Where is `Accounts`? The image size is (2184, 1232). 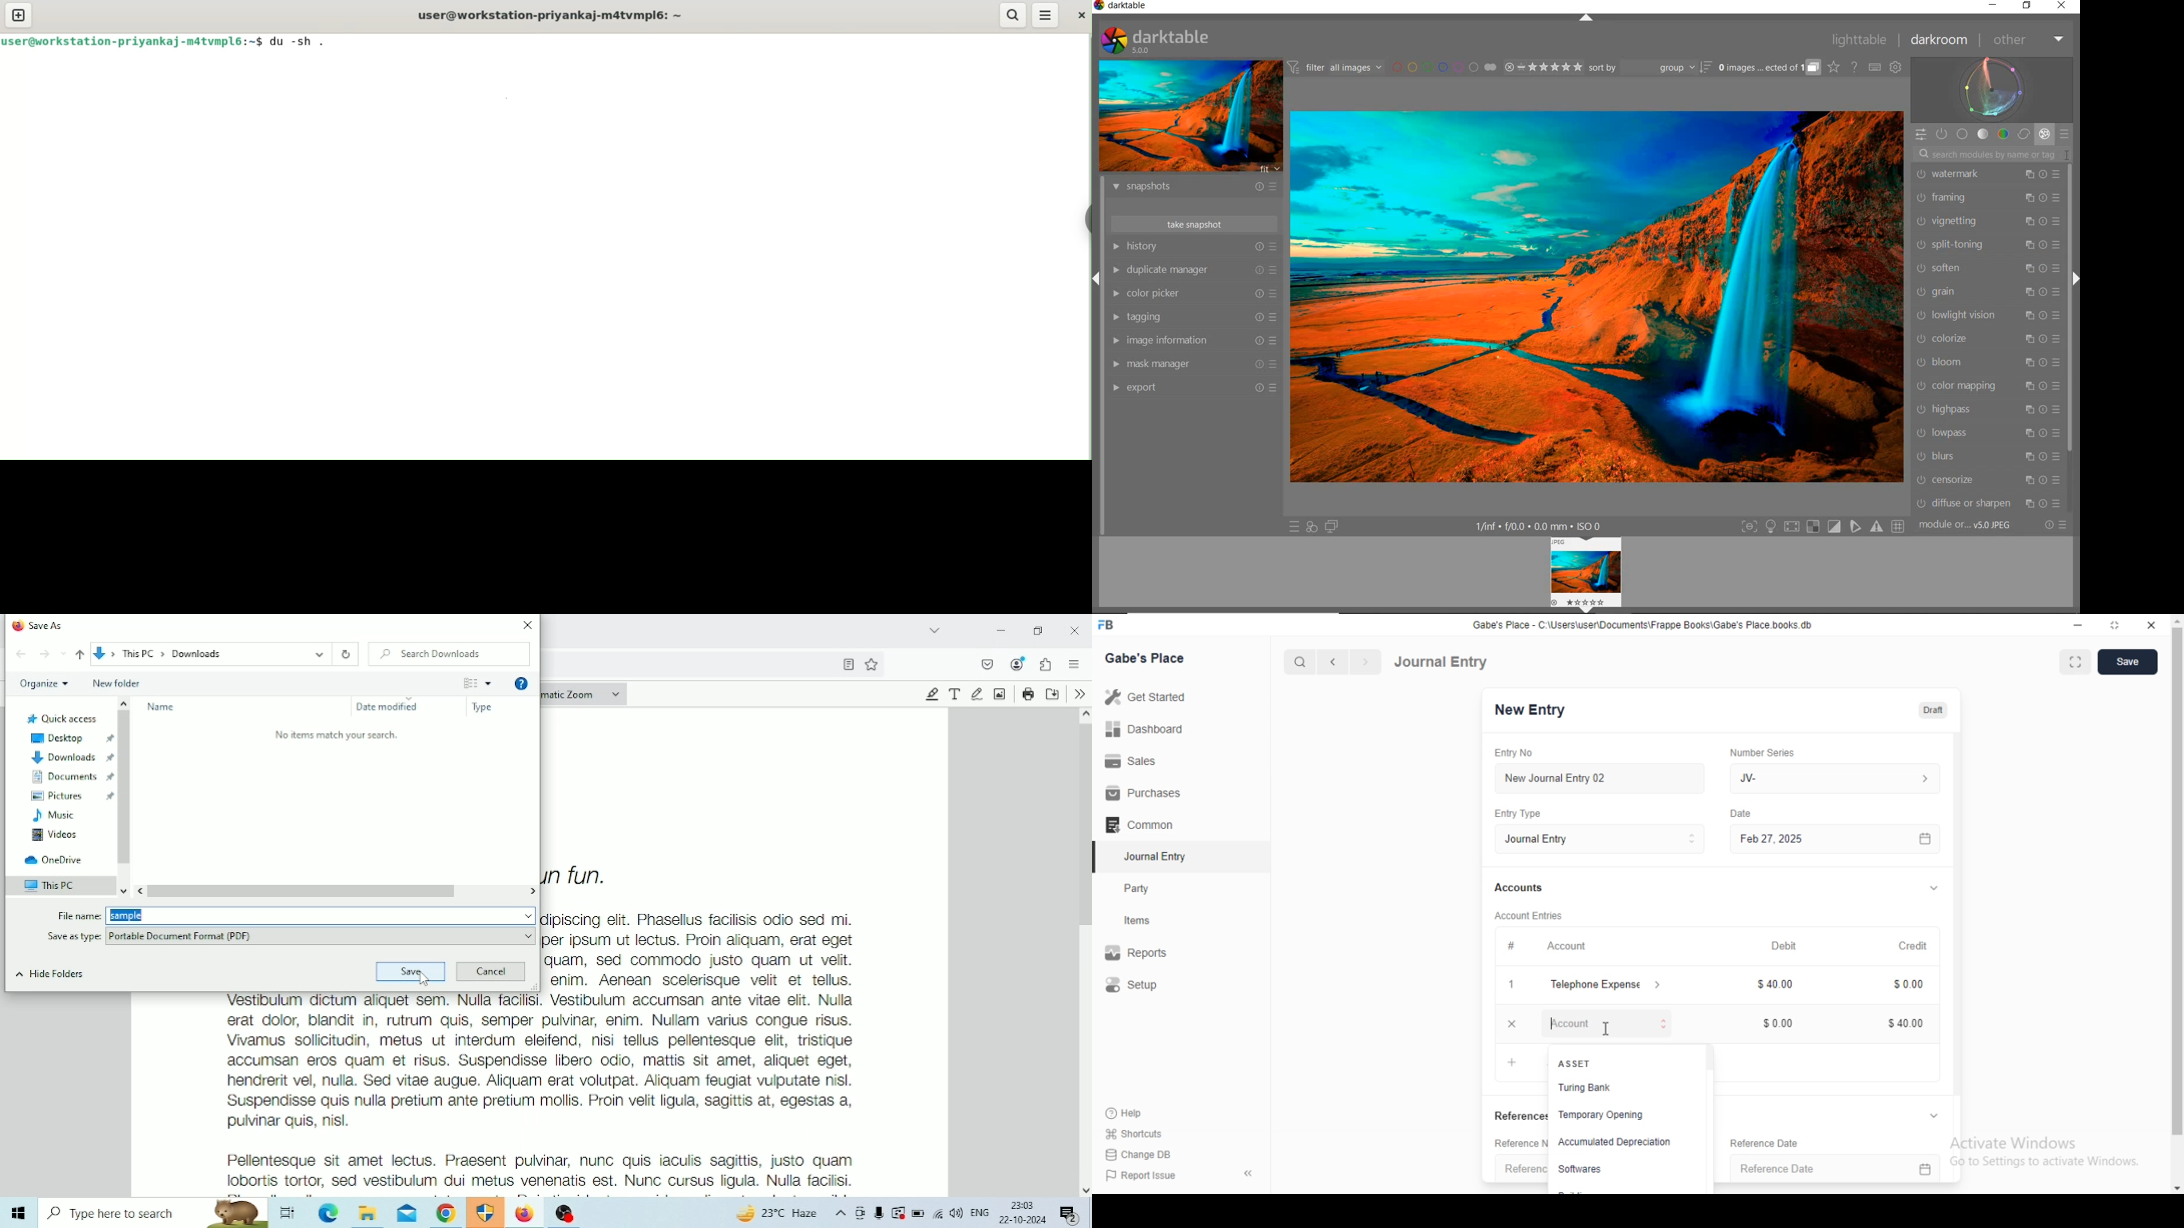
Accounts is located at coordinates (1525, 888).